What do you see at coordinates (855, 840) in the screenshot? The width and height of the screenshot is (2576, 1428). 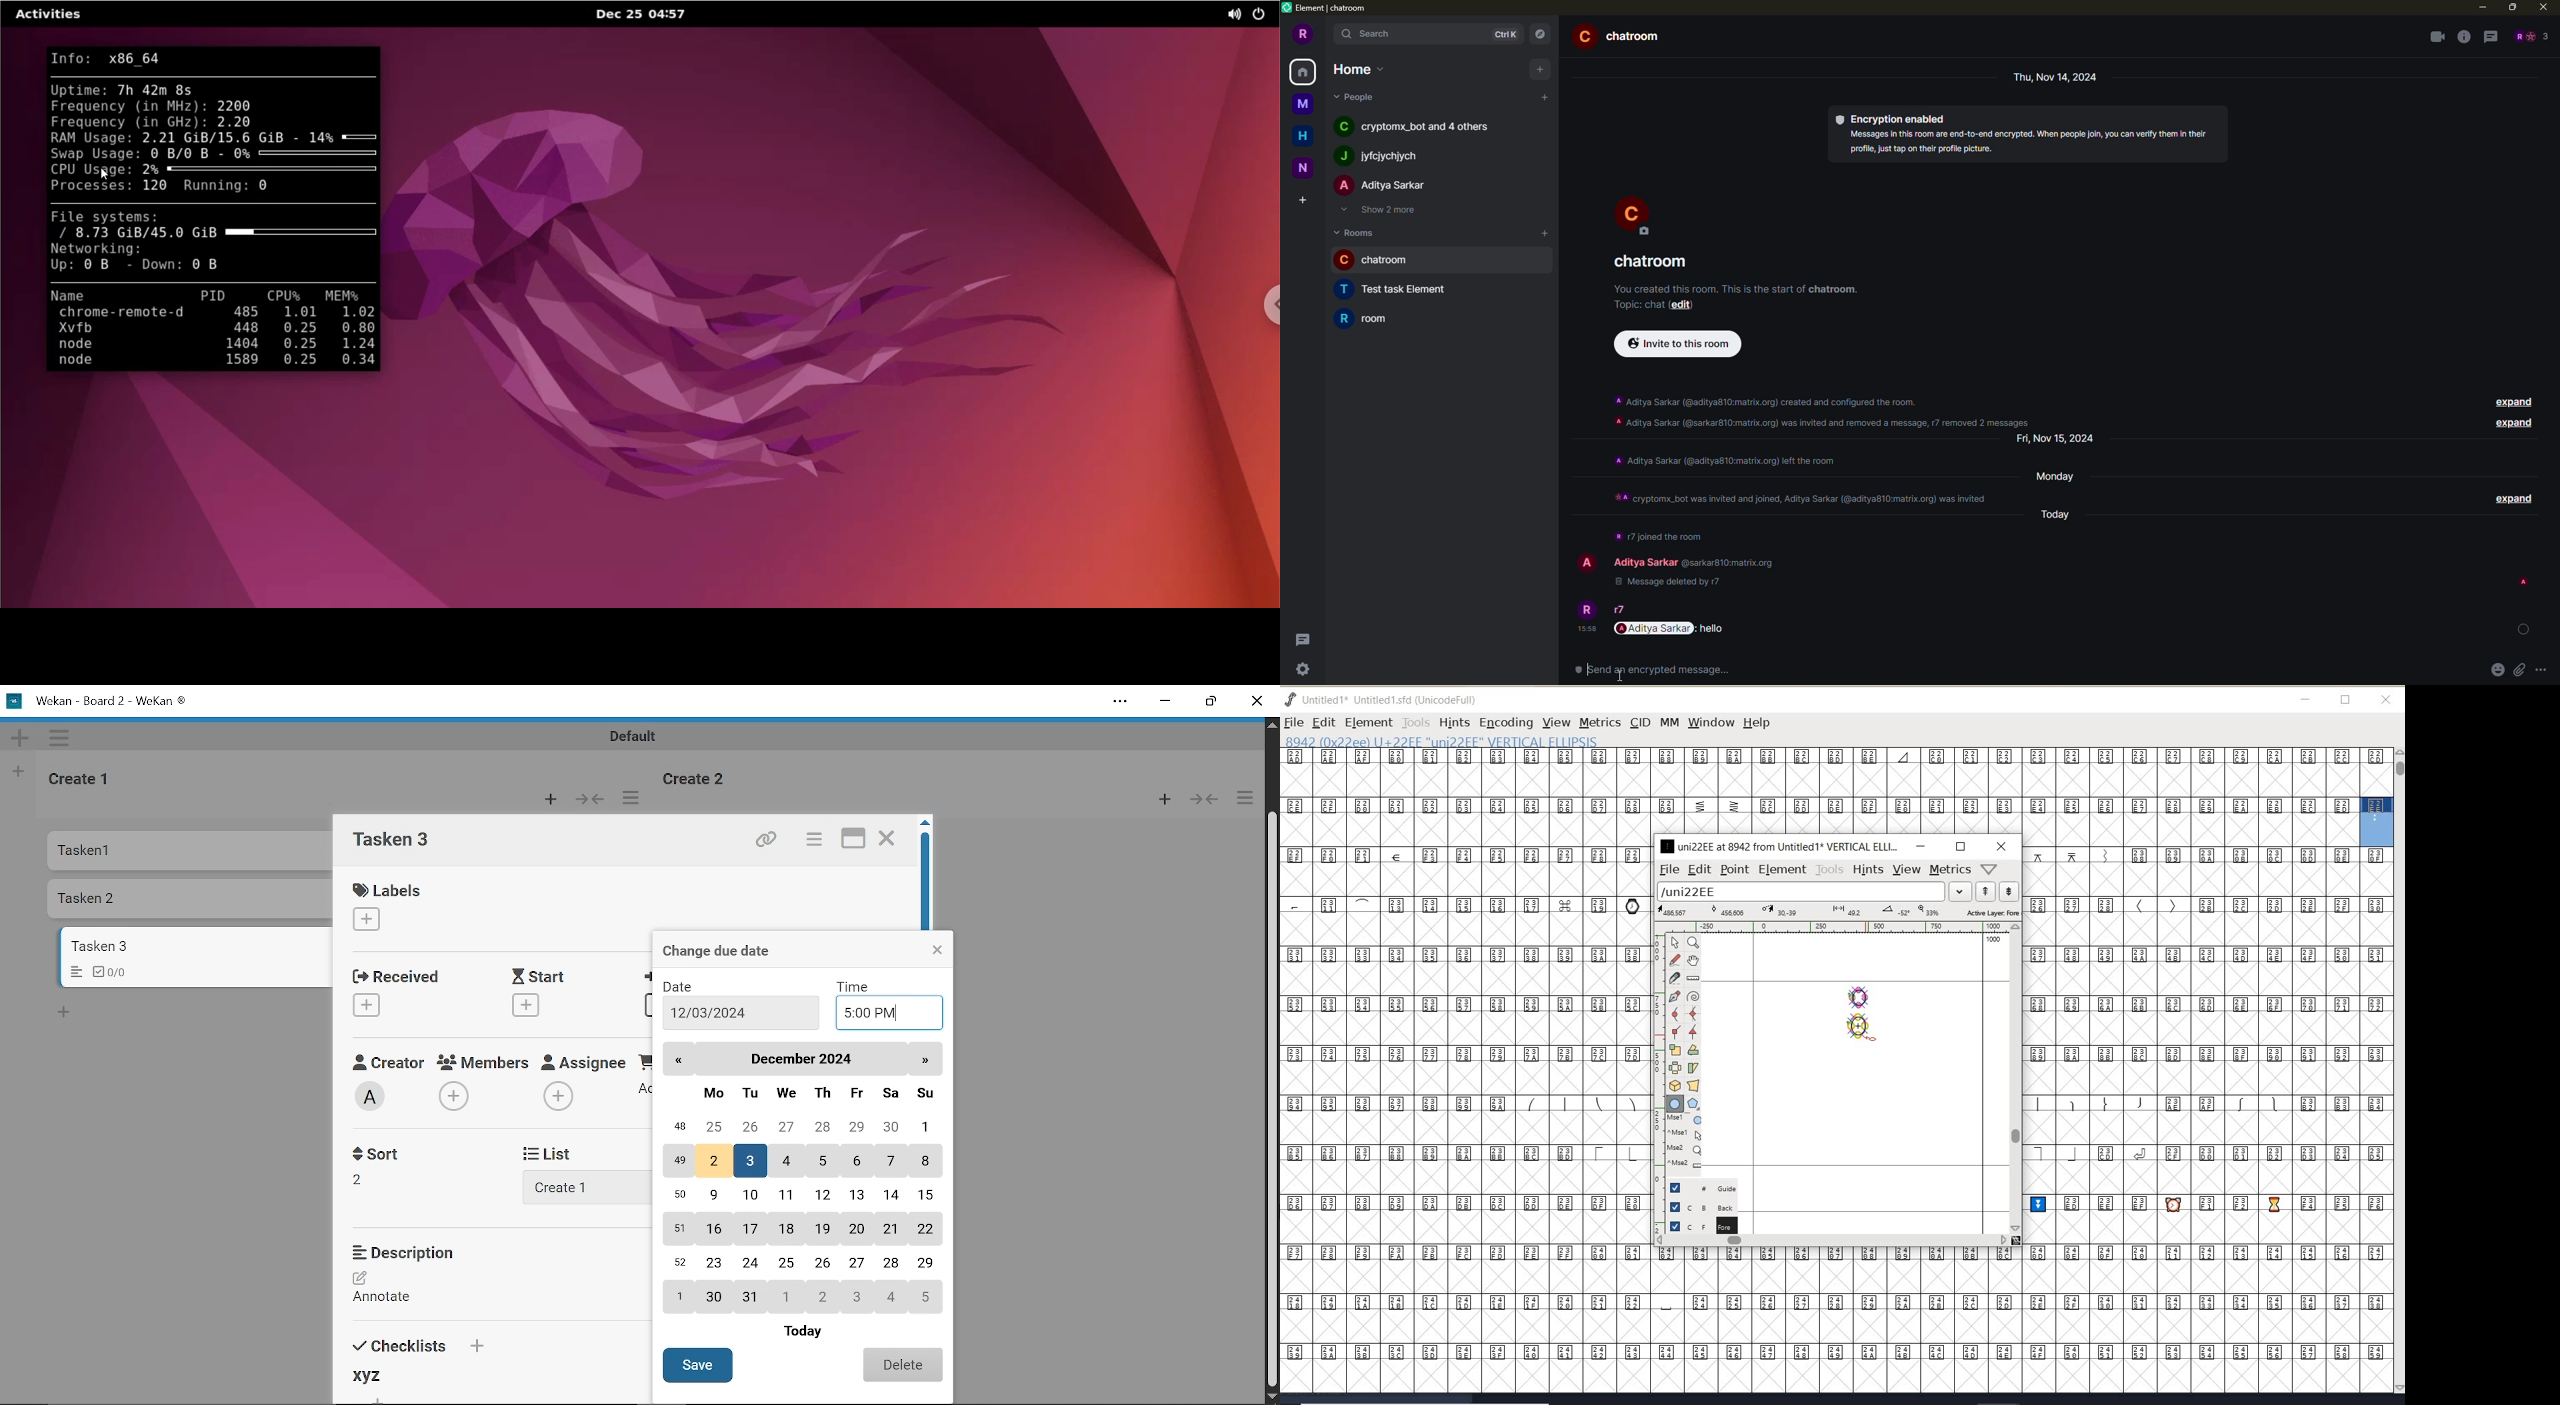 I see `maximize card` at bounding box center [855, 840].